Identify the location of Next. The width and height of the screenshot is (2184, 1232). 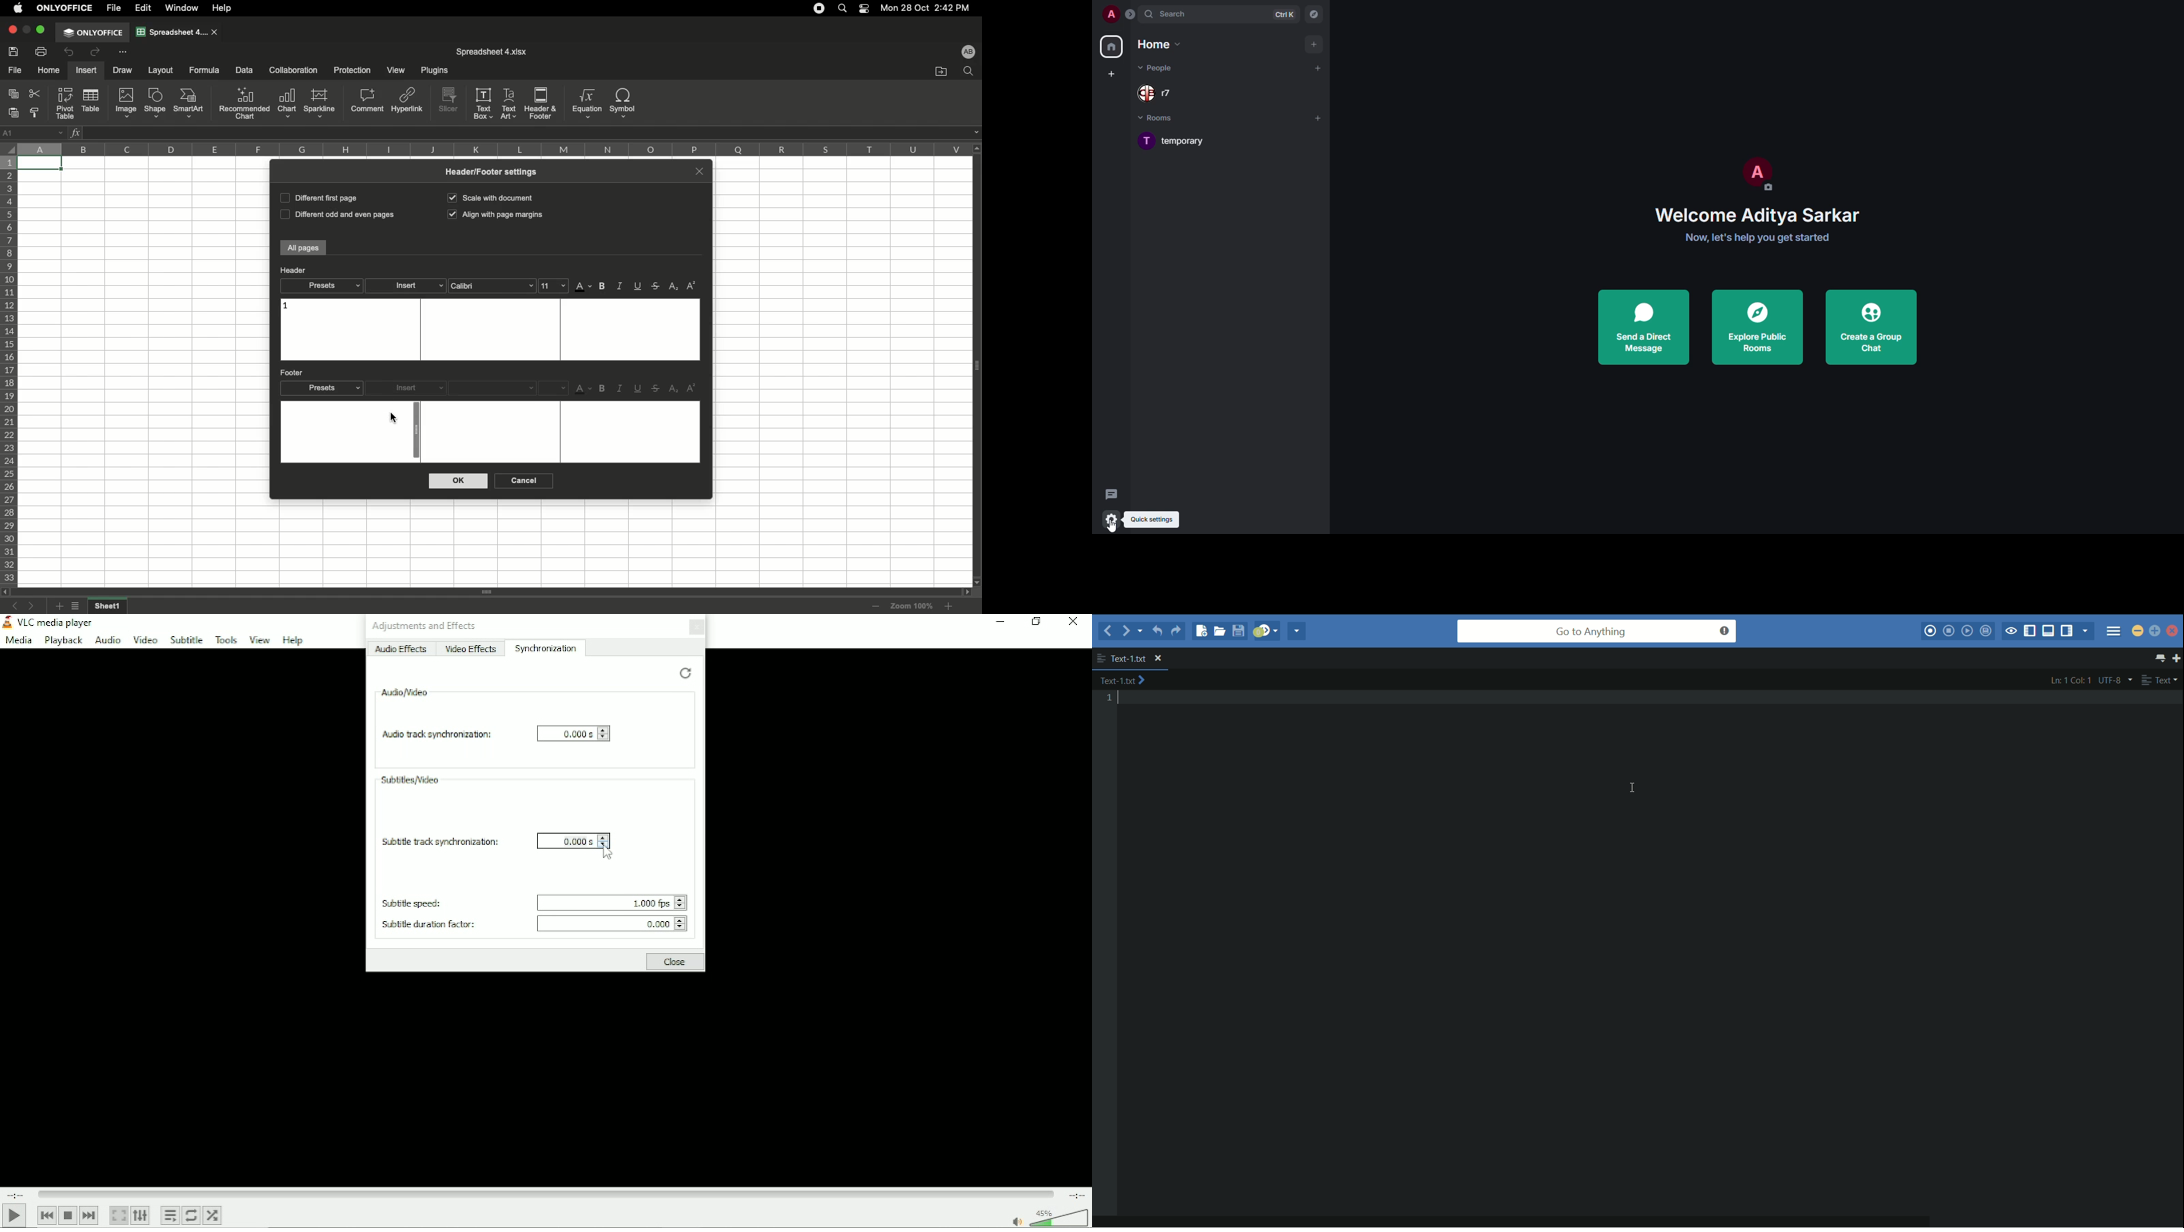
(90, 1216).